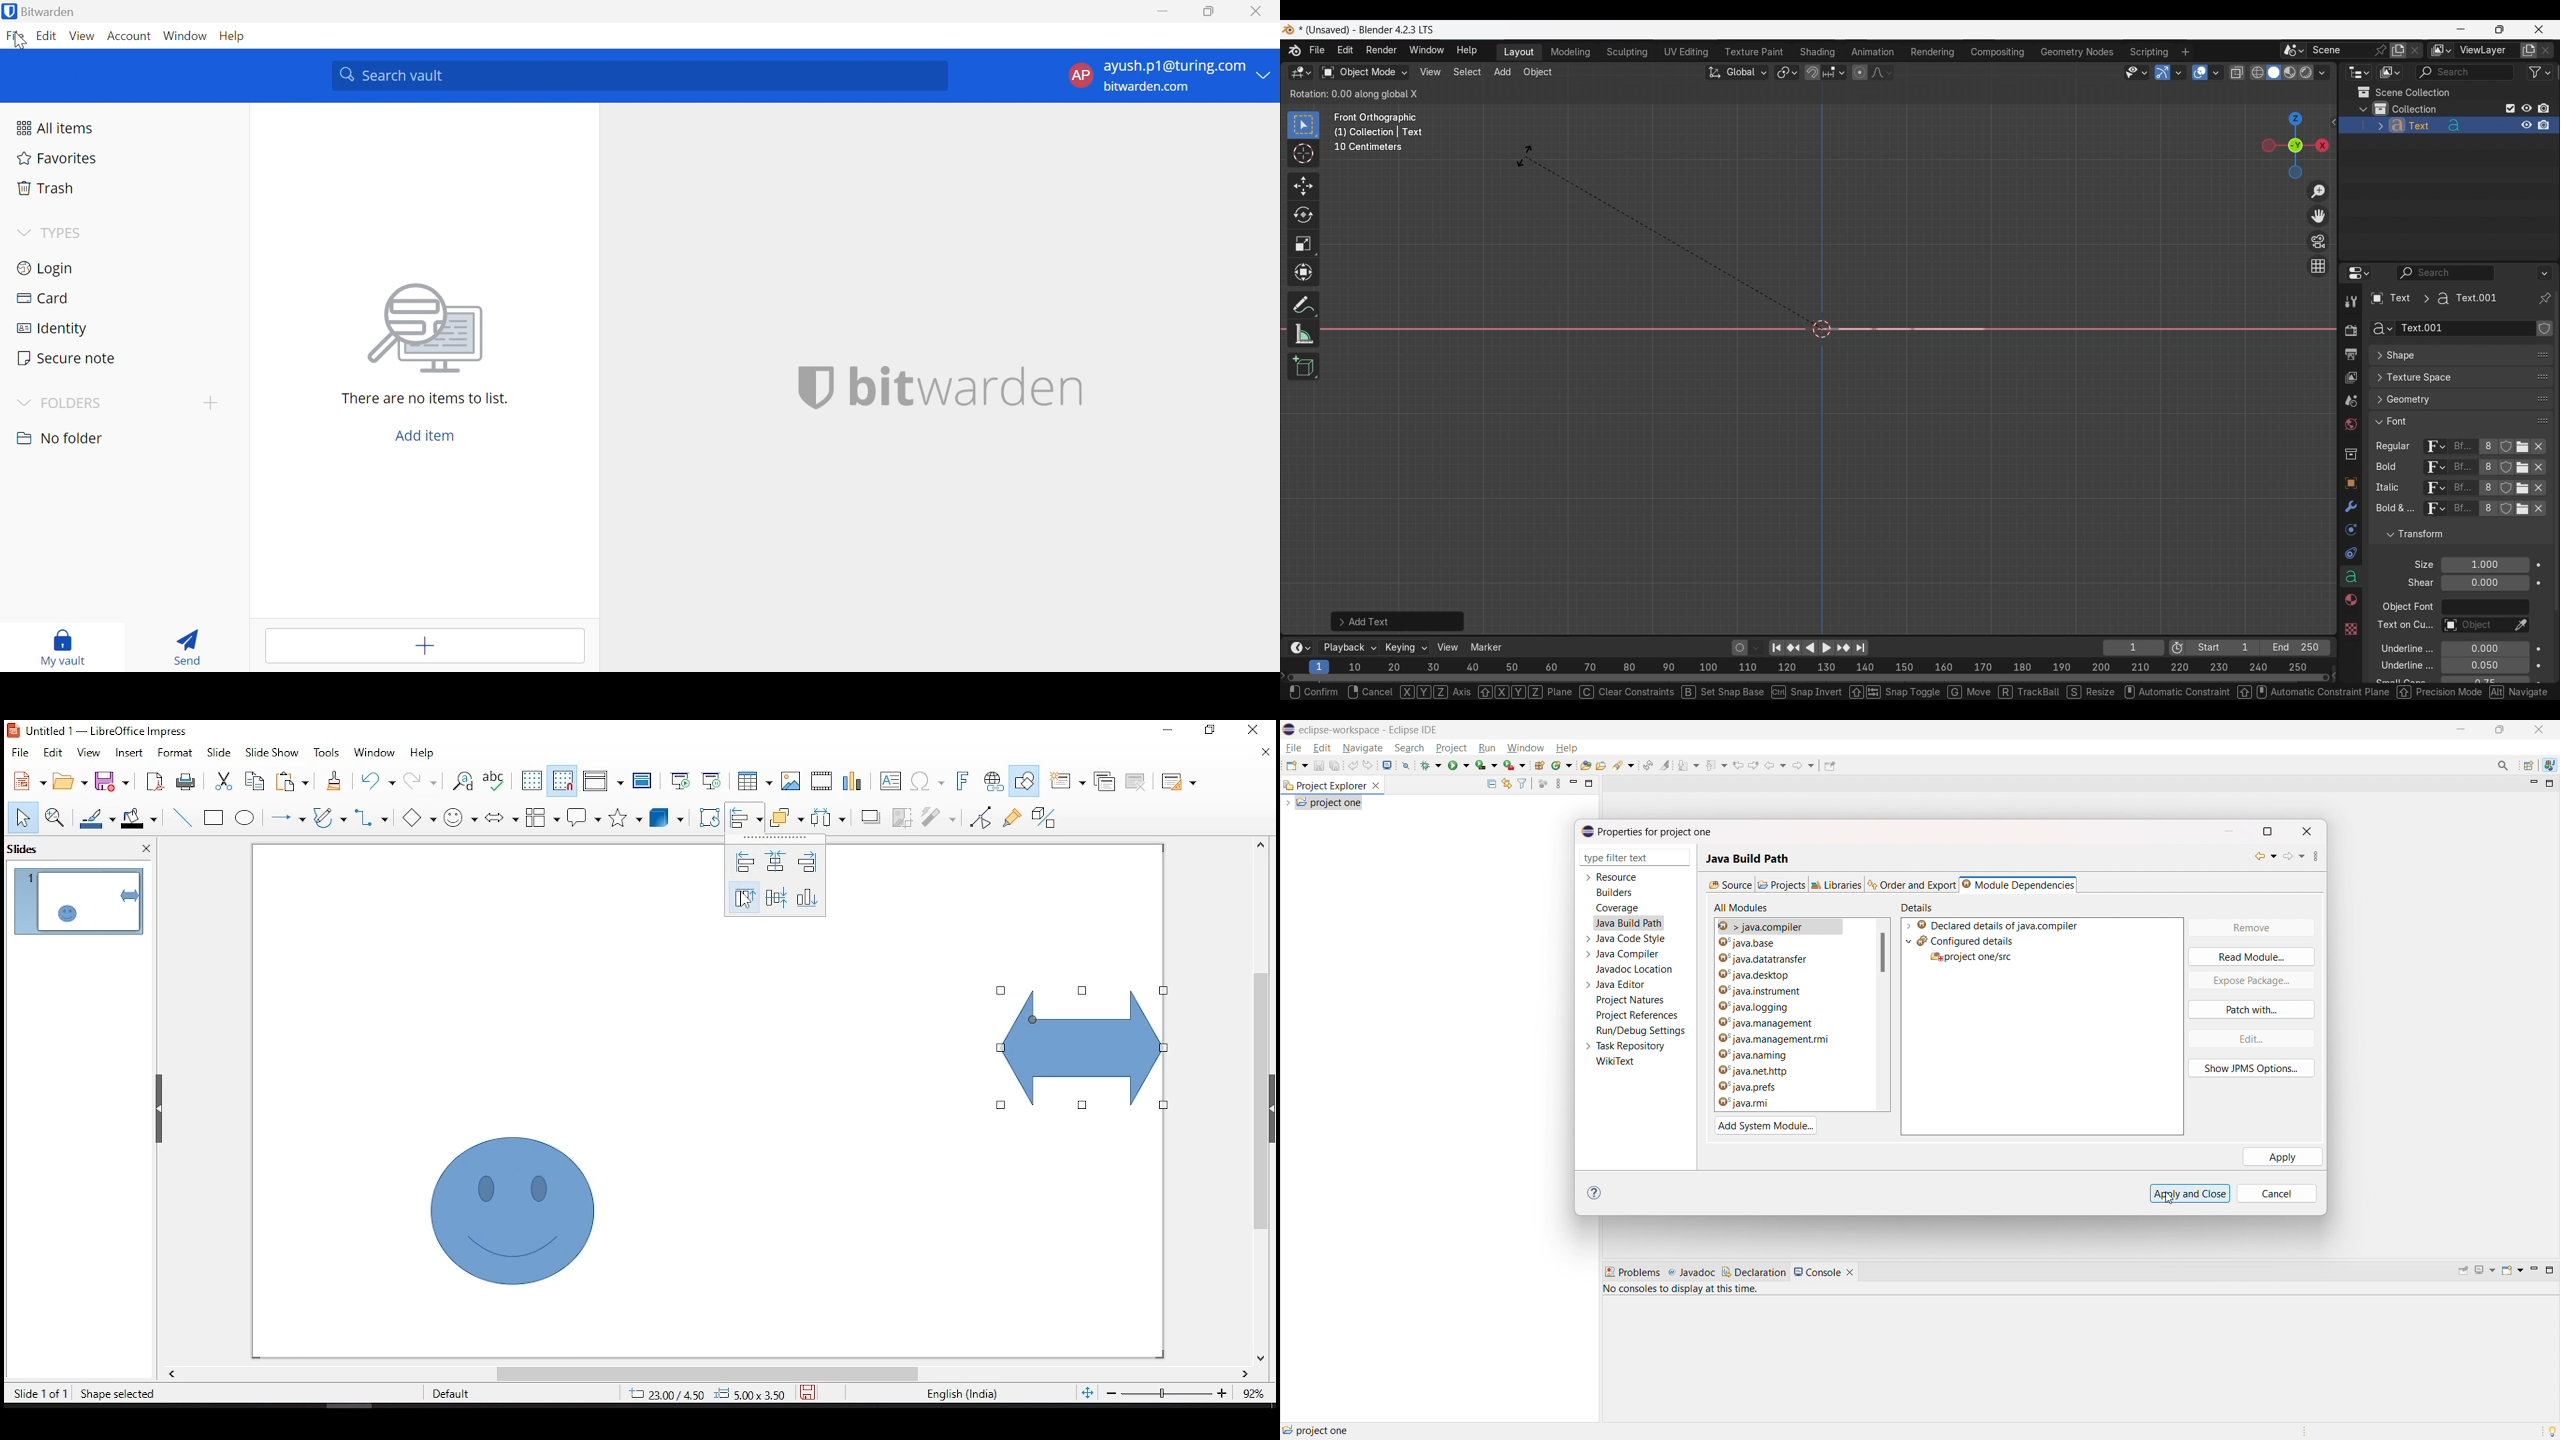 Image resolution: width=2576 pixels, height=1456 pixels. What do you see at coordinates (1788, 959) in the screenshot?
I see `java.datatransfer` at bounding box center [1788, 959].